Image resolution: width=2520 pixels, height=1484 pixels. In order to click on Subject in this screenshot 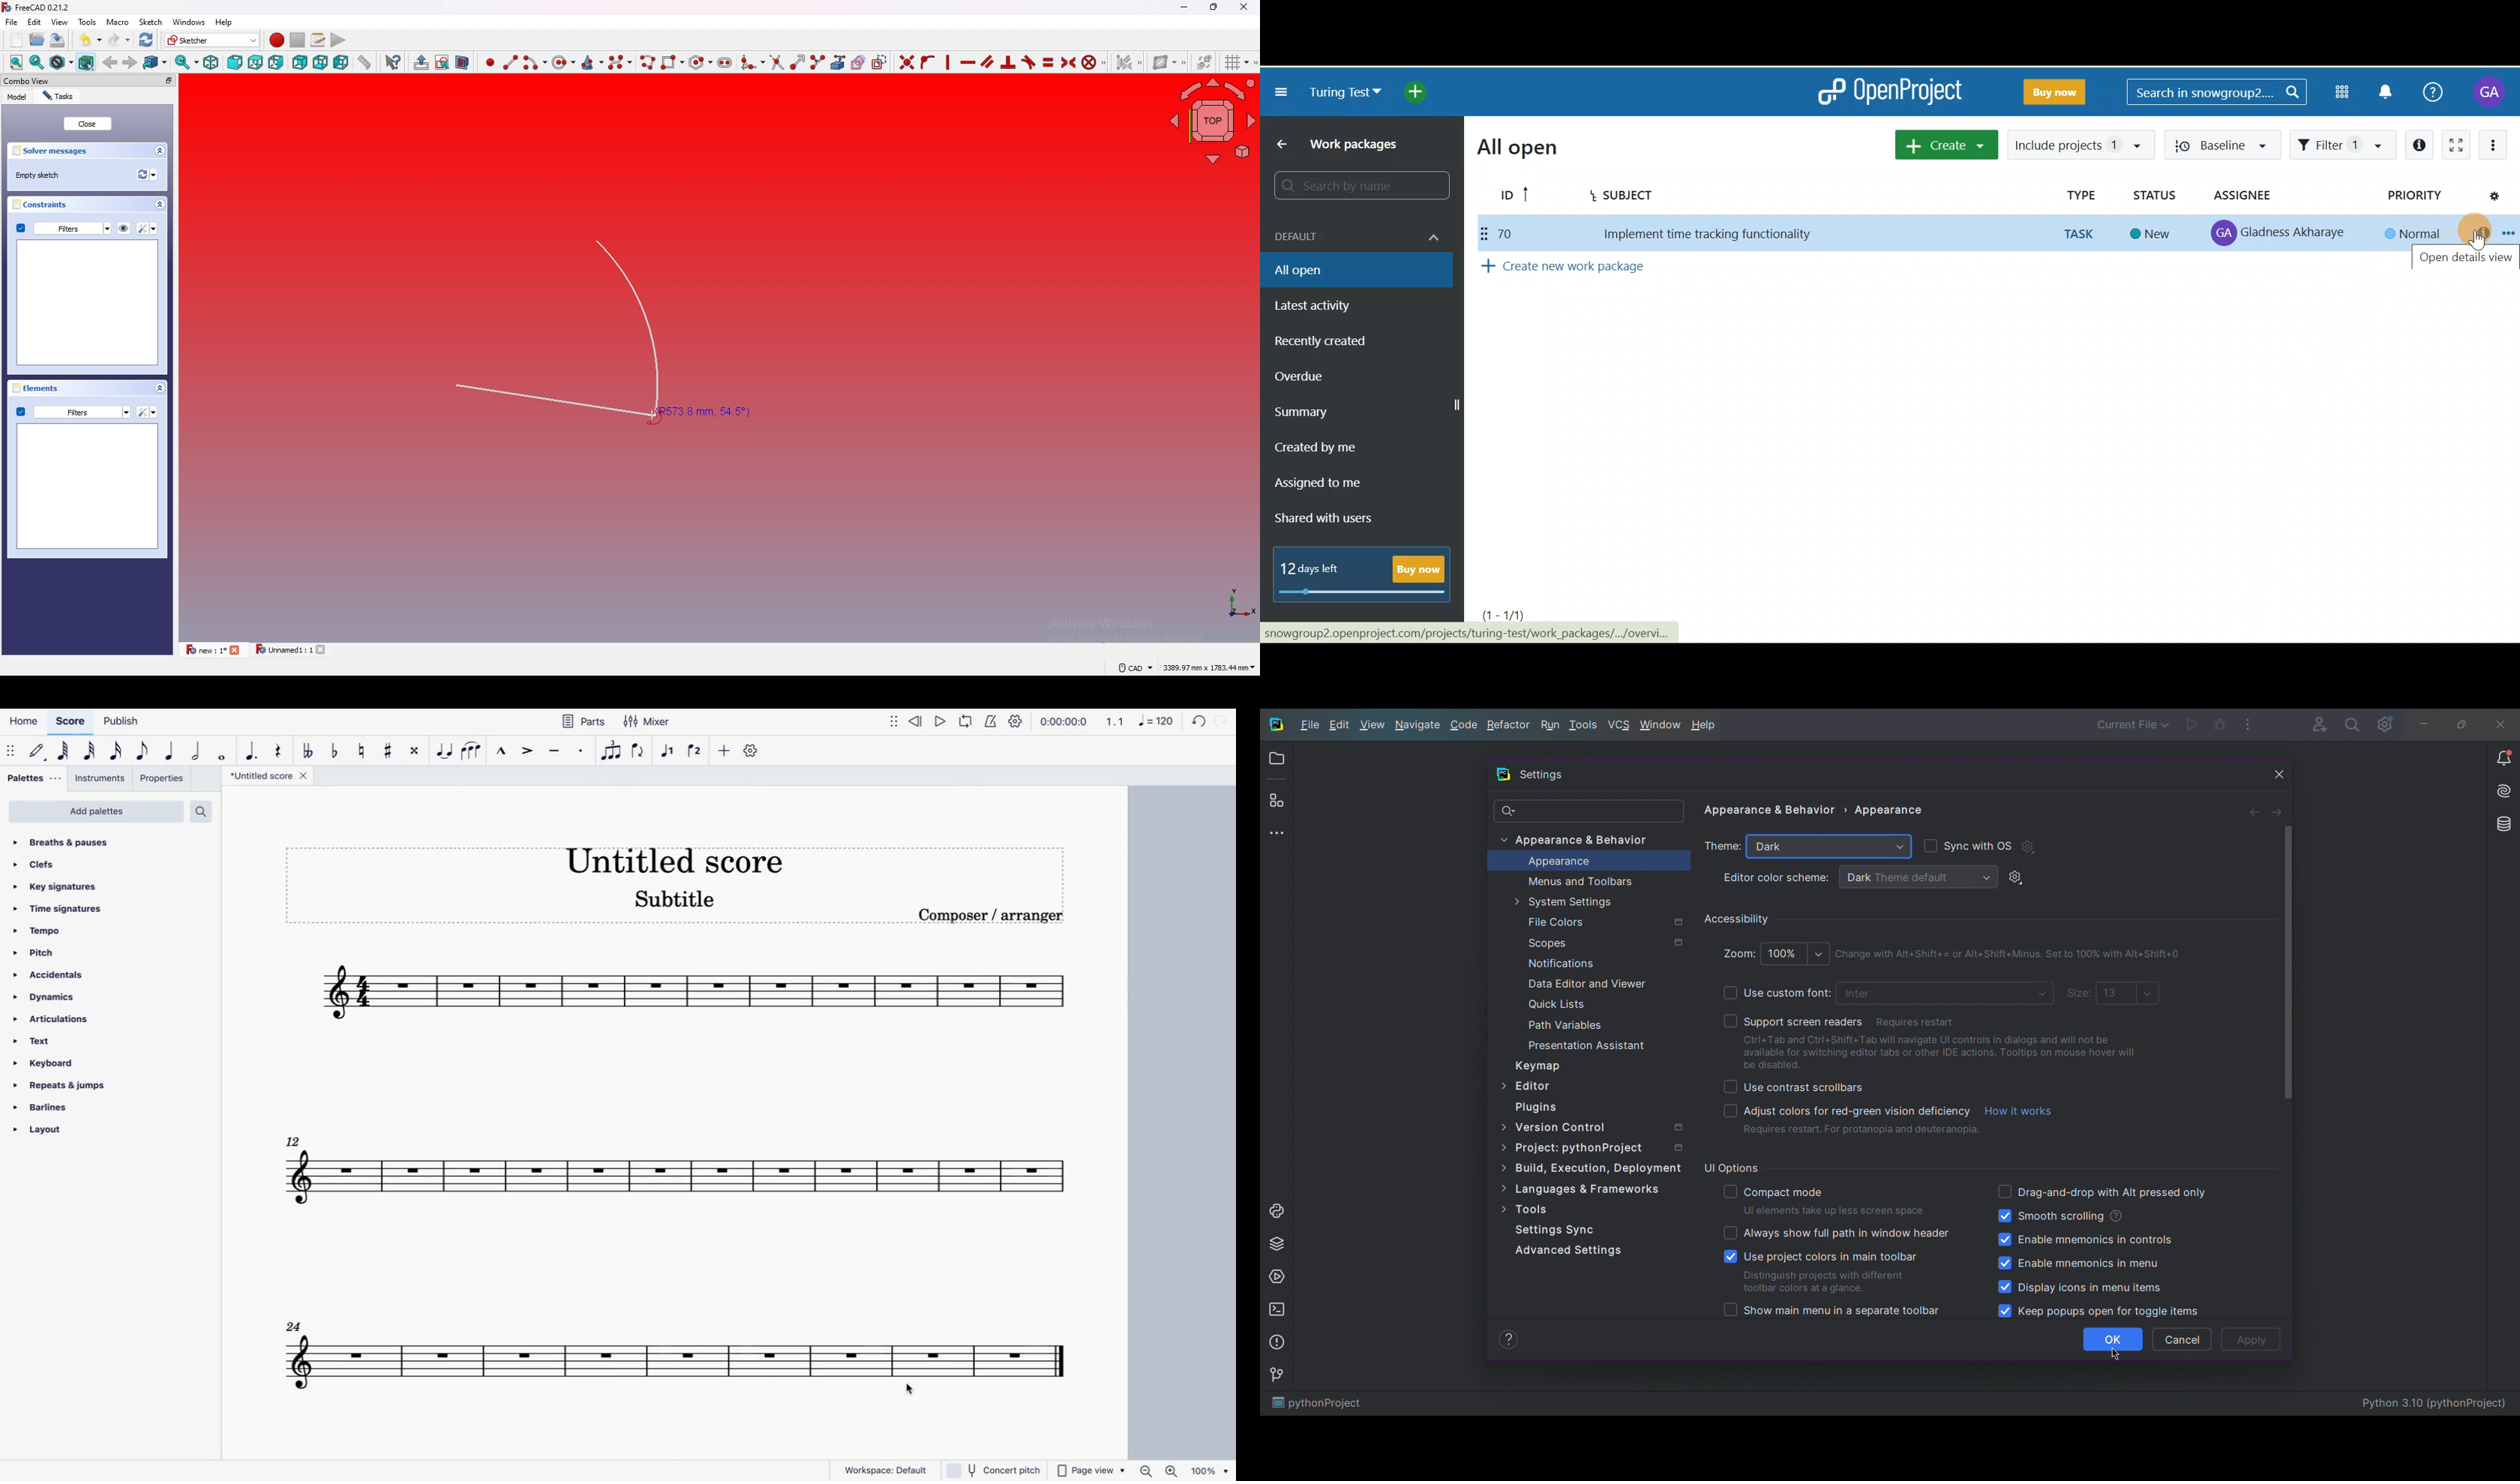, I will do `click(1647, 198)`.